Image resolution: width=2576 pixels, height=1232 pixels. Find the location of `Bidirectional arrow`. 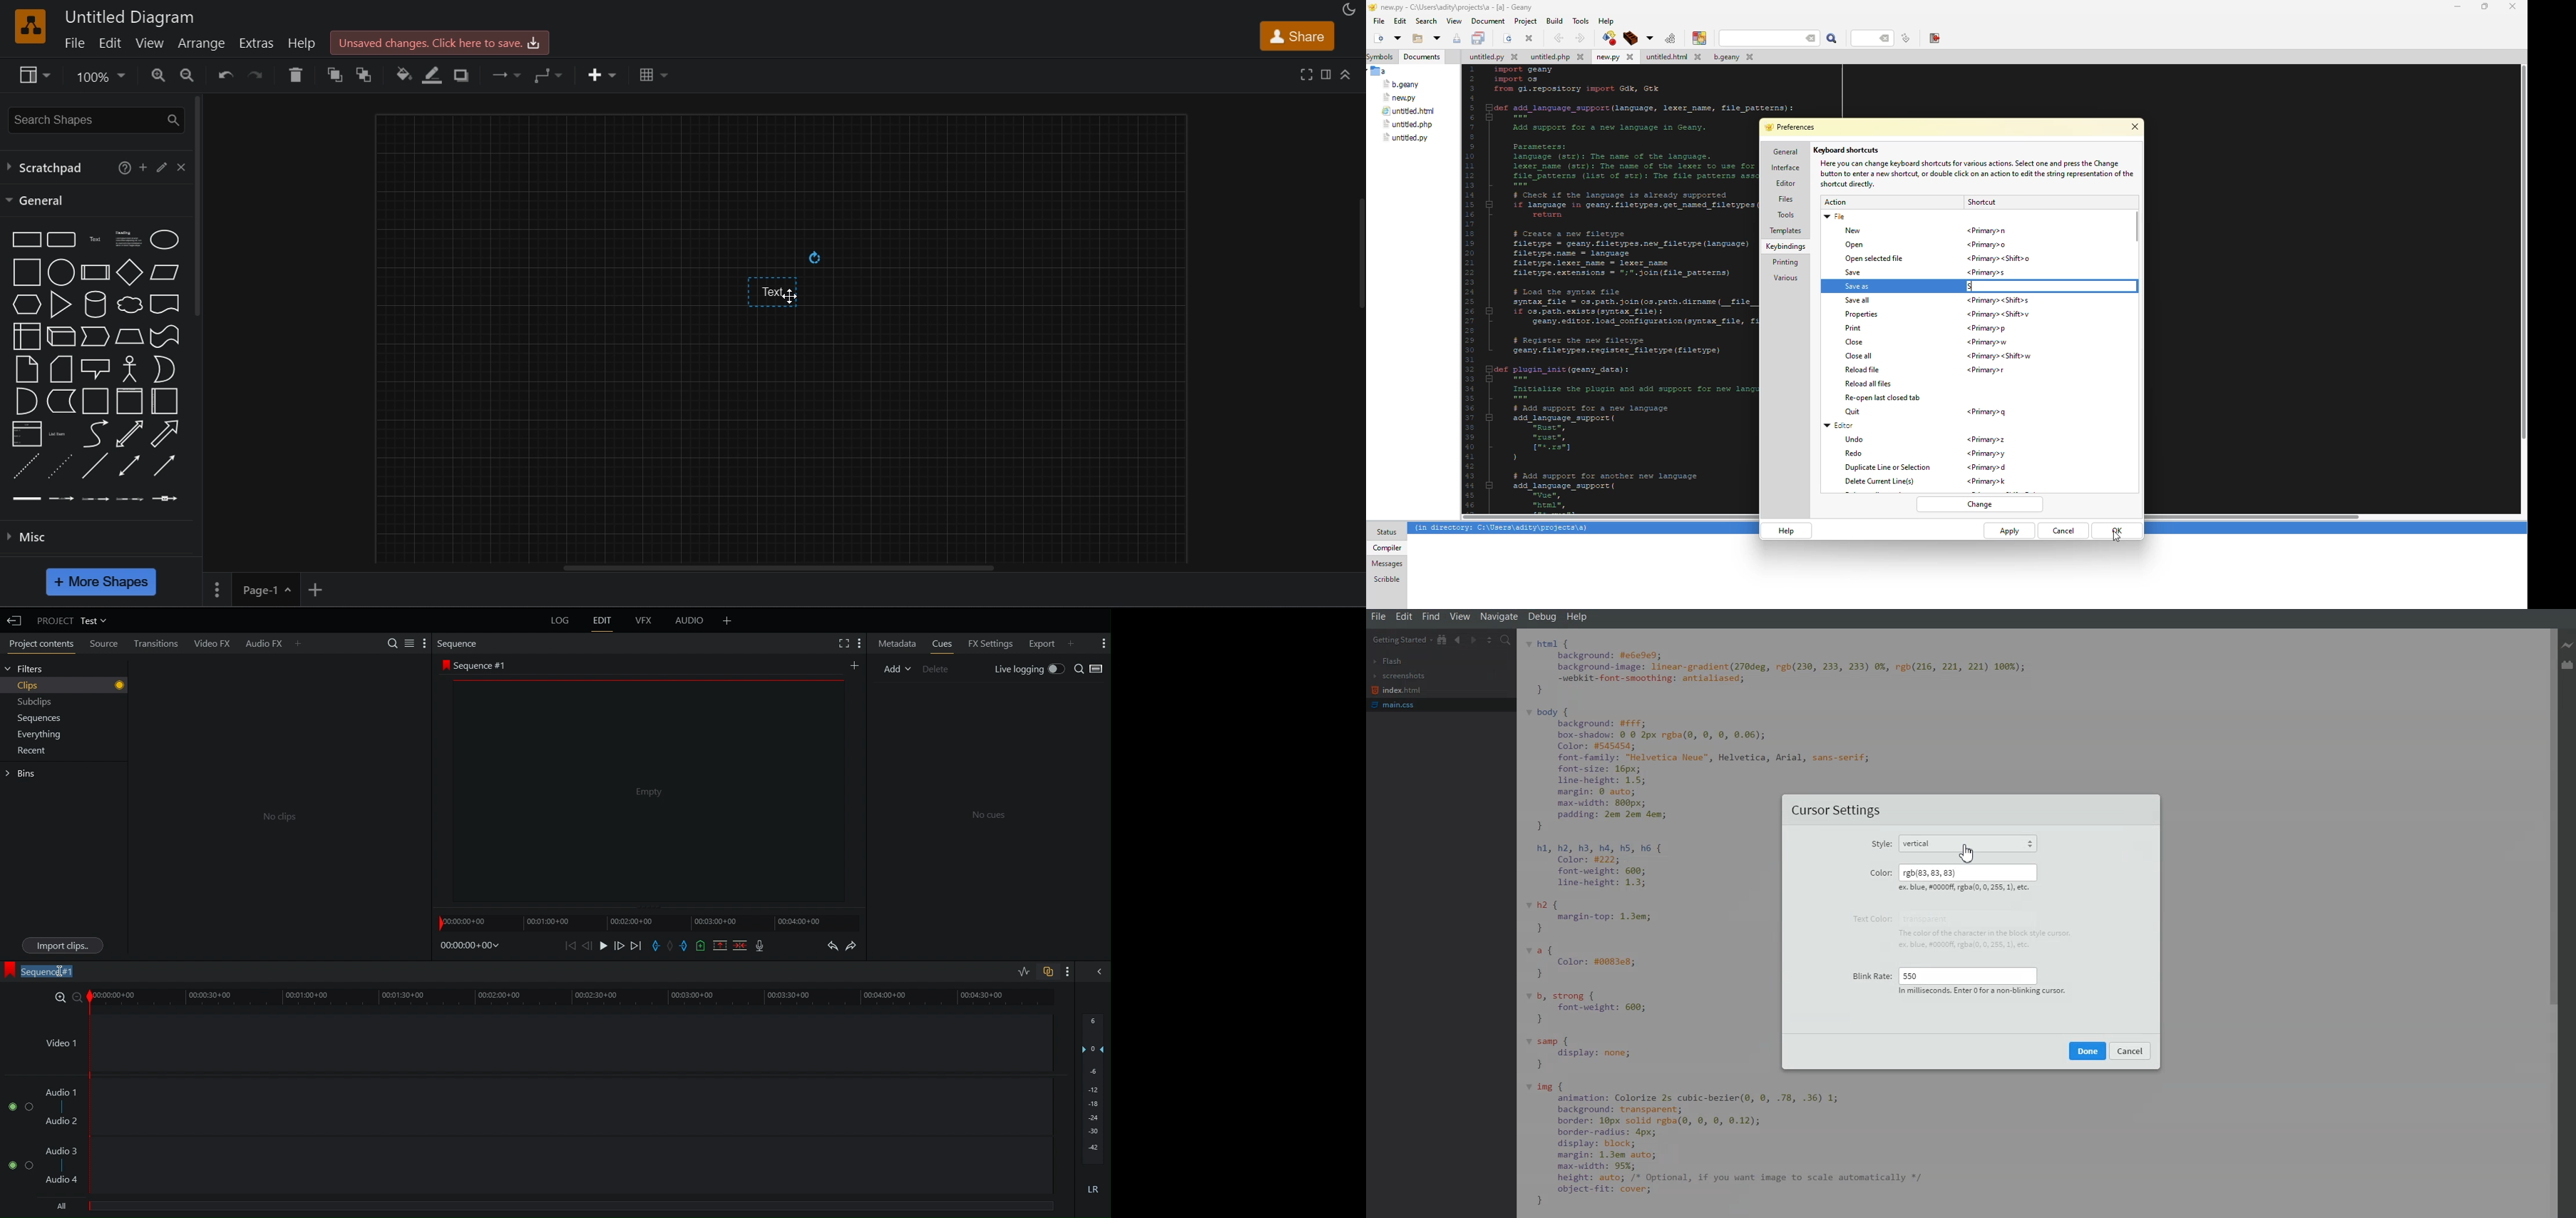

Bidirectional arrow is located at coordinates (129, 433).